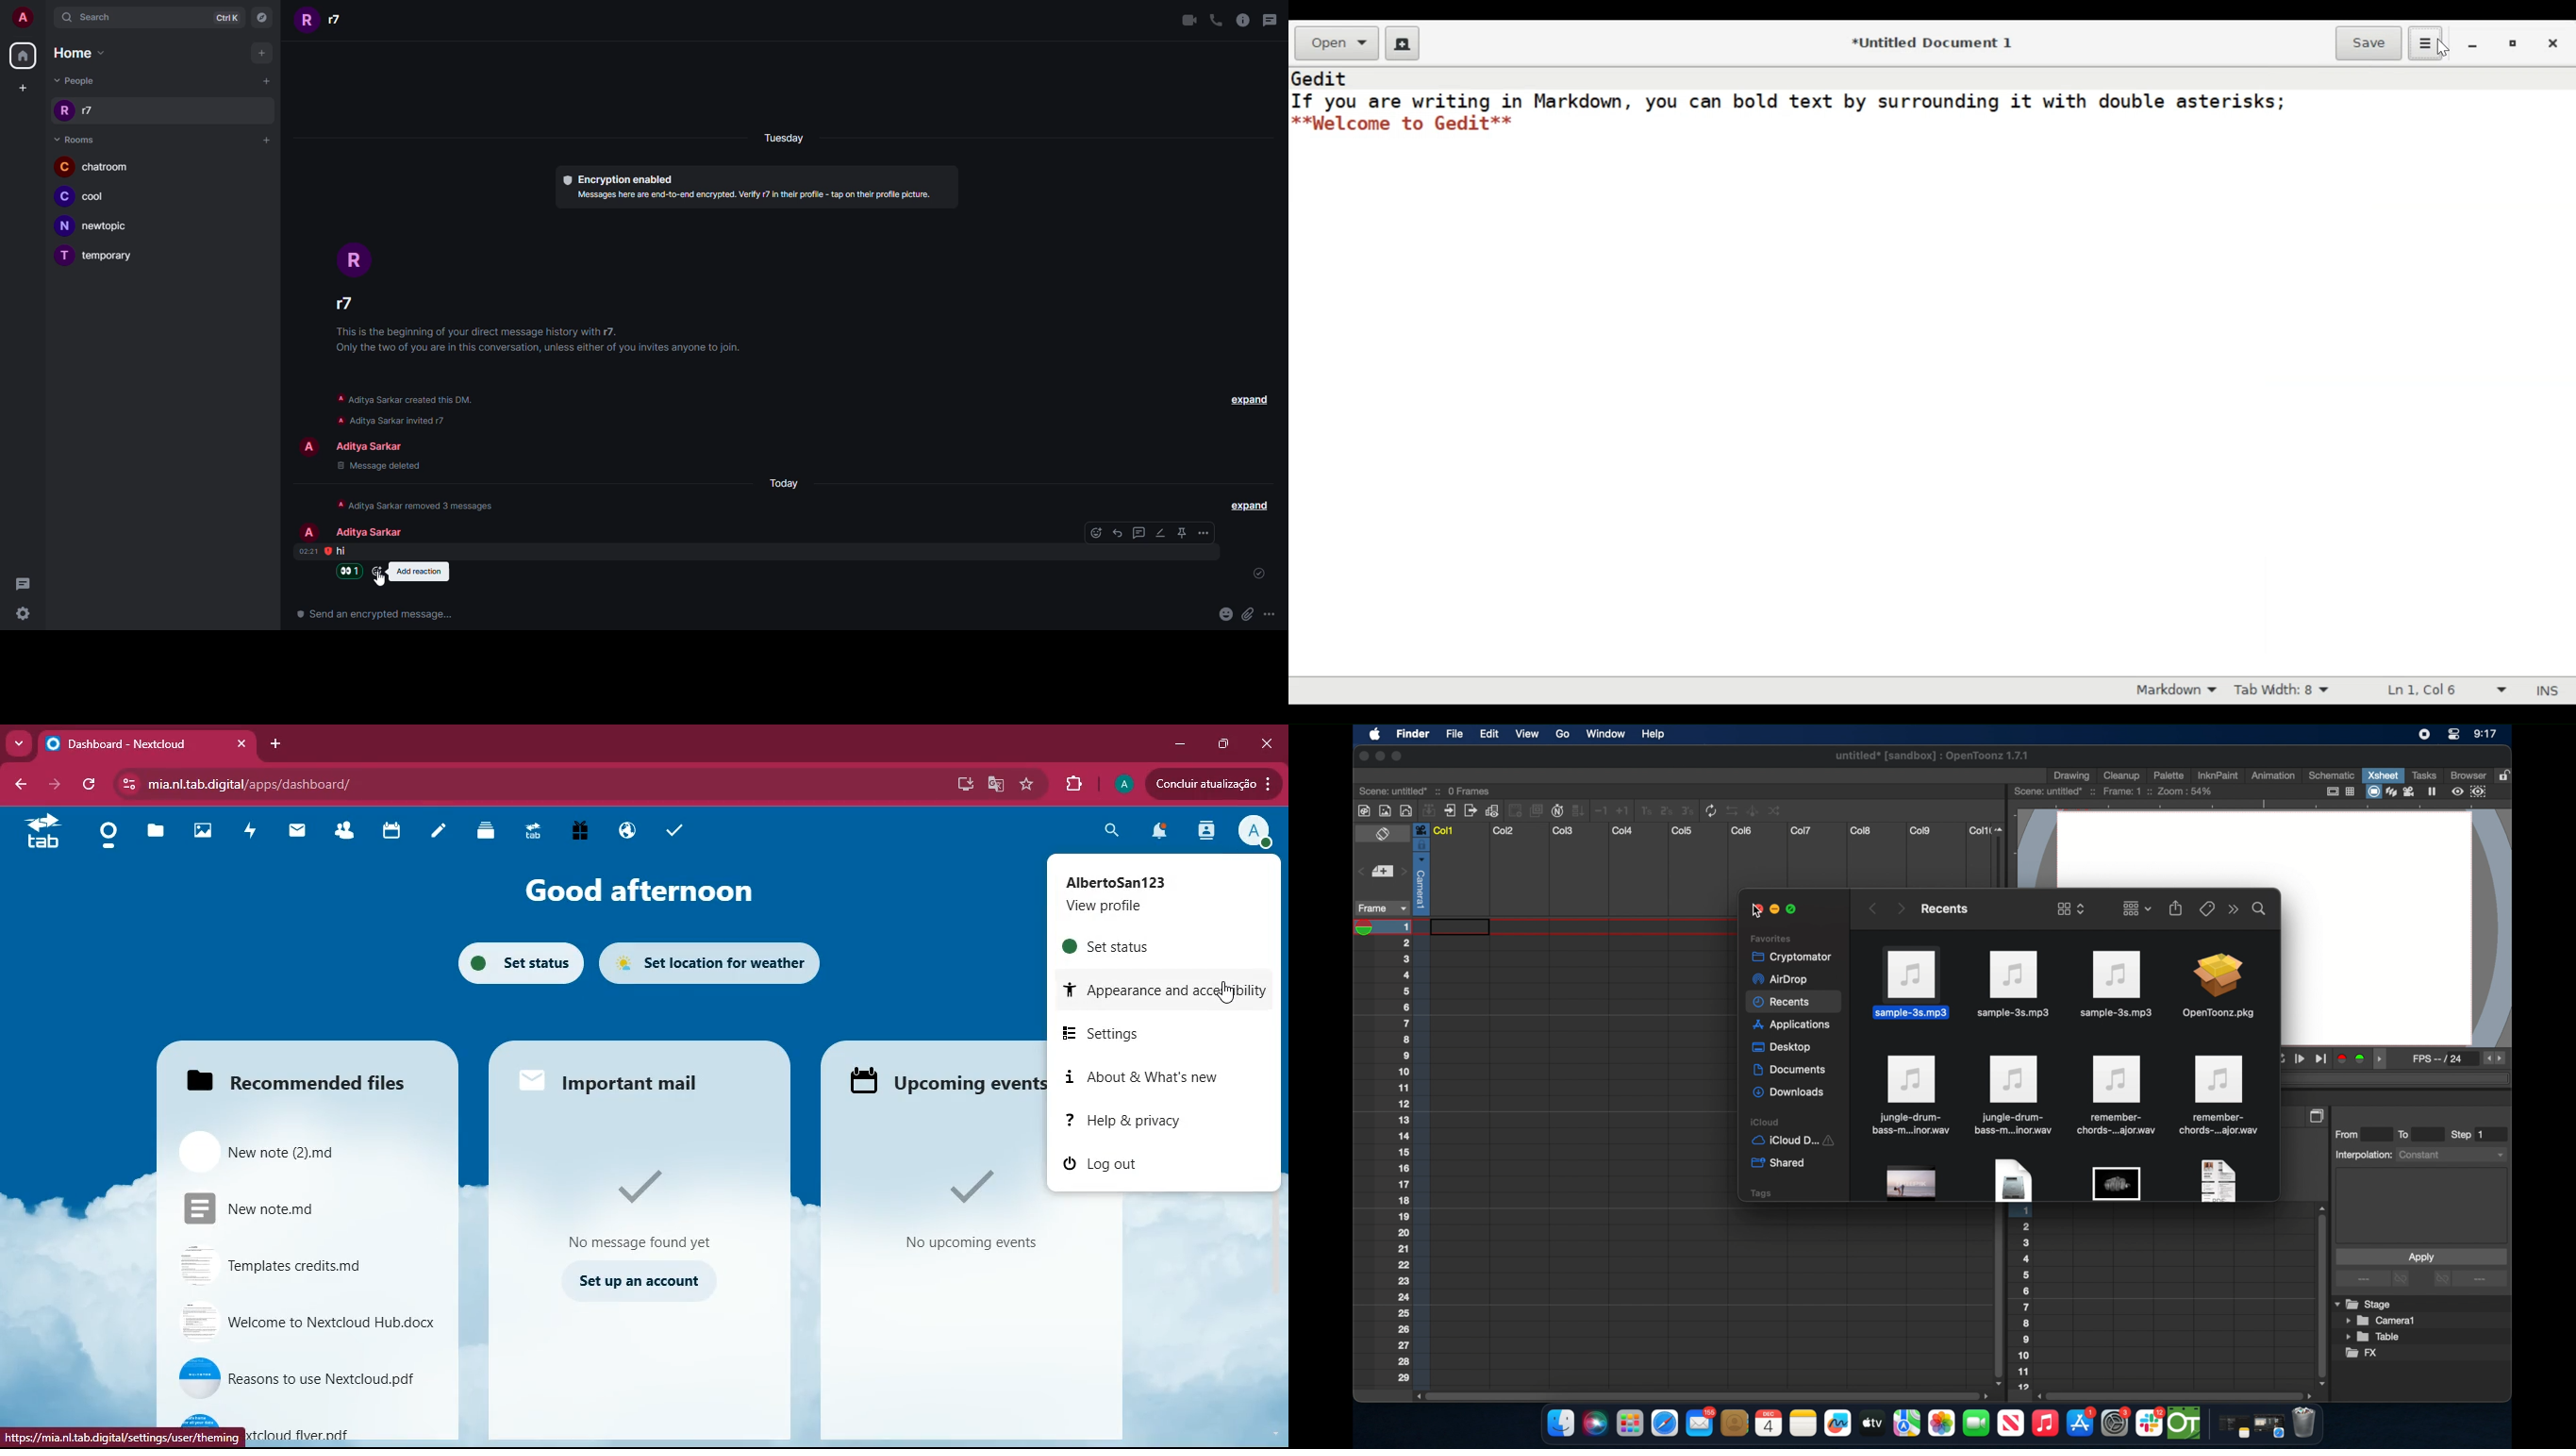 This screenshot has height=1456, width=2576. What do you see at coordinates (1562, 734) in the screenshot?
I see `go` at bounding box center [1562, 734].